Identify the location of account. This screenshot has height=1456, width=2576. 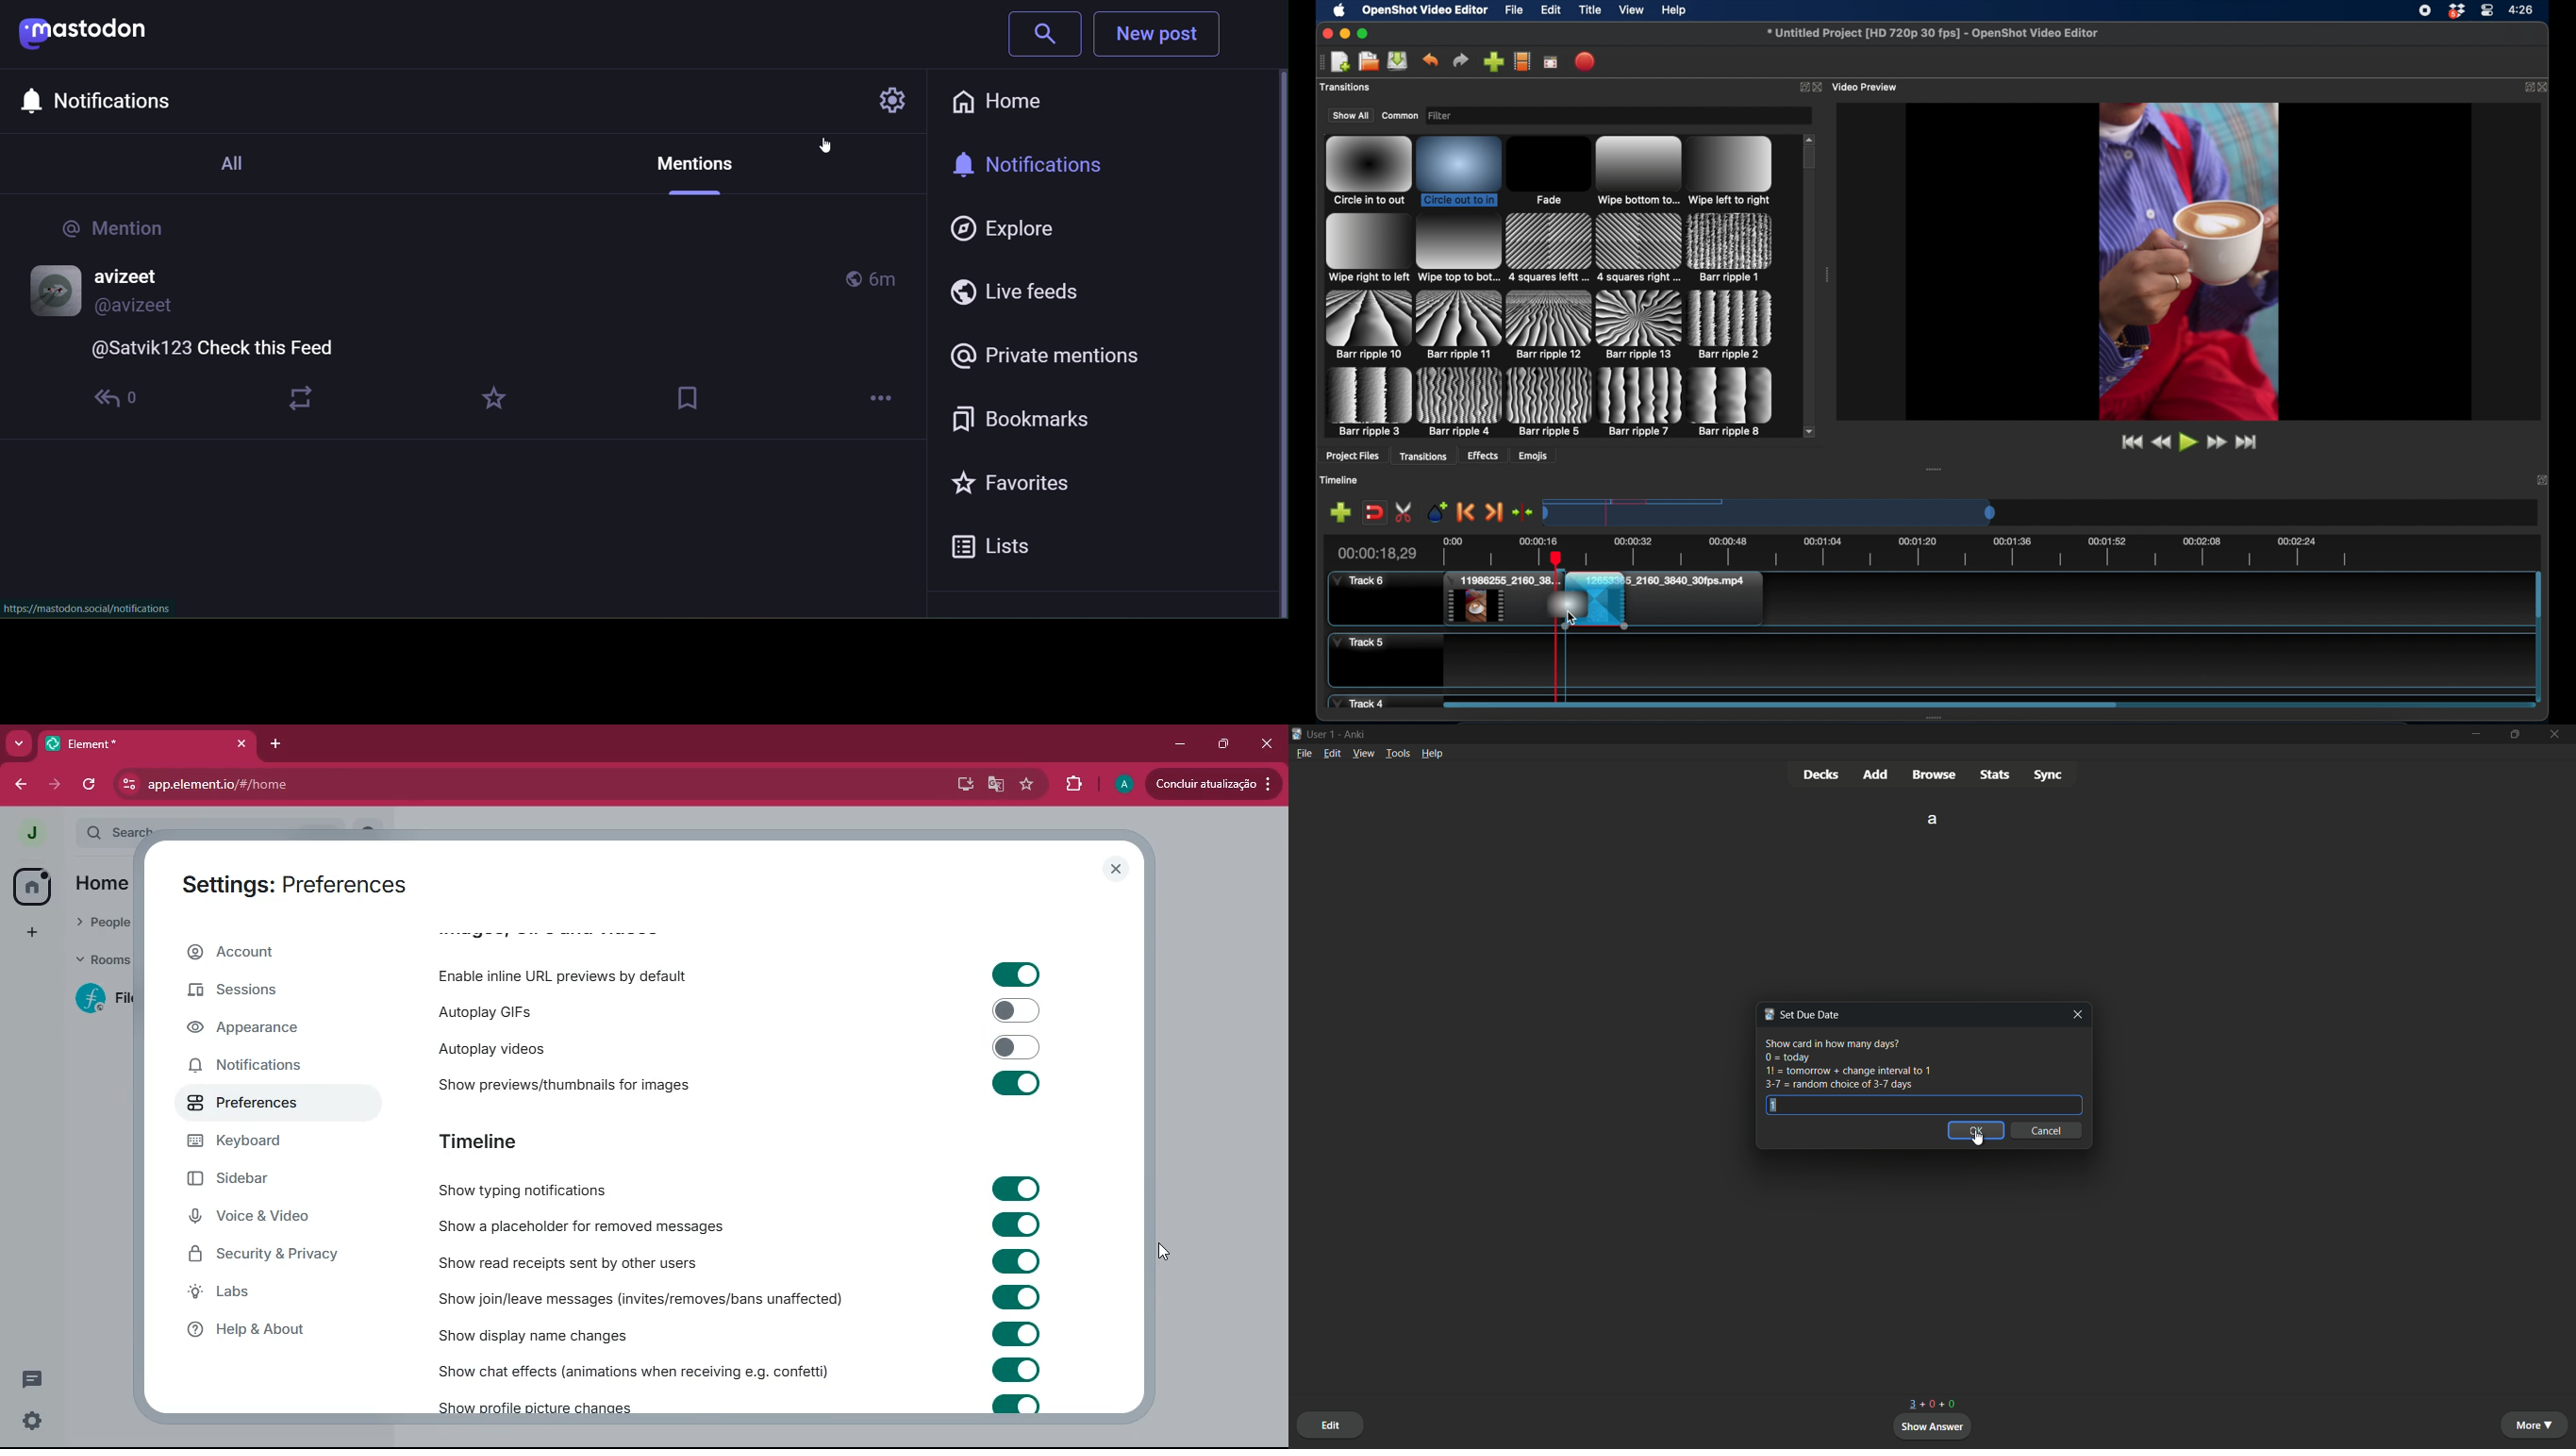
(279, 950).